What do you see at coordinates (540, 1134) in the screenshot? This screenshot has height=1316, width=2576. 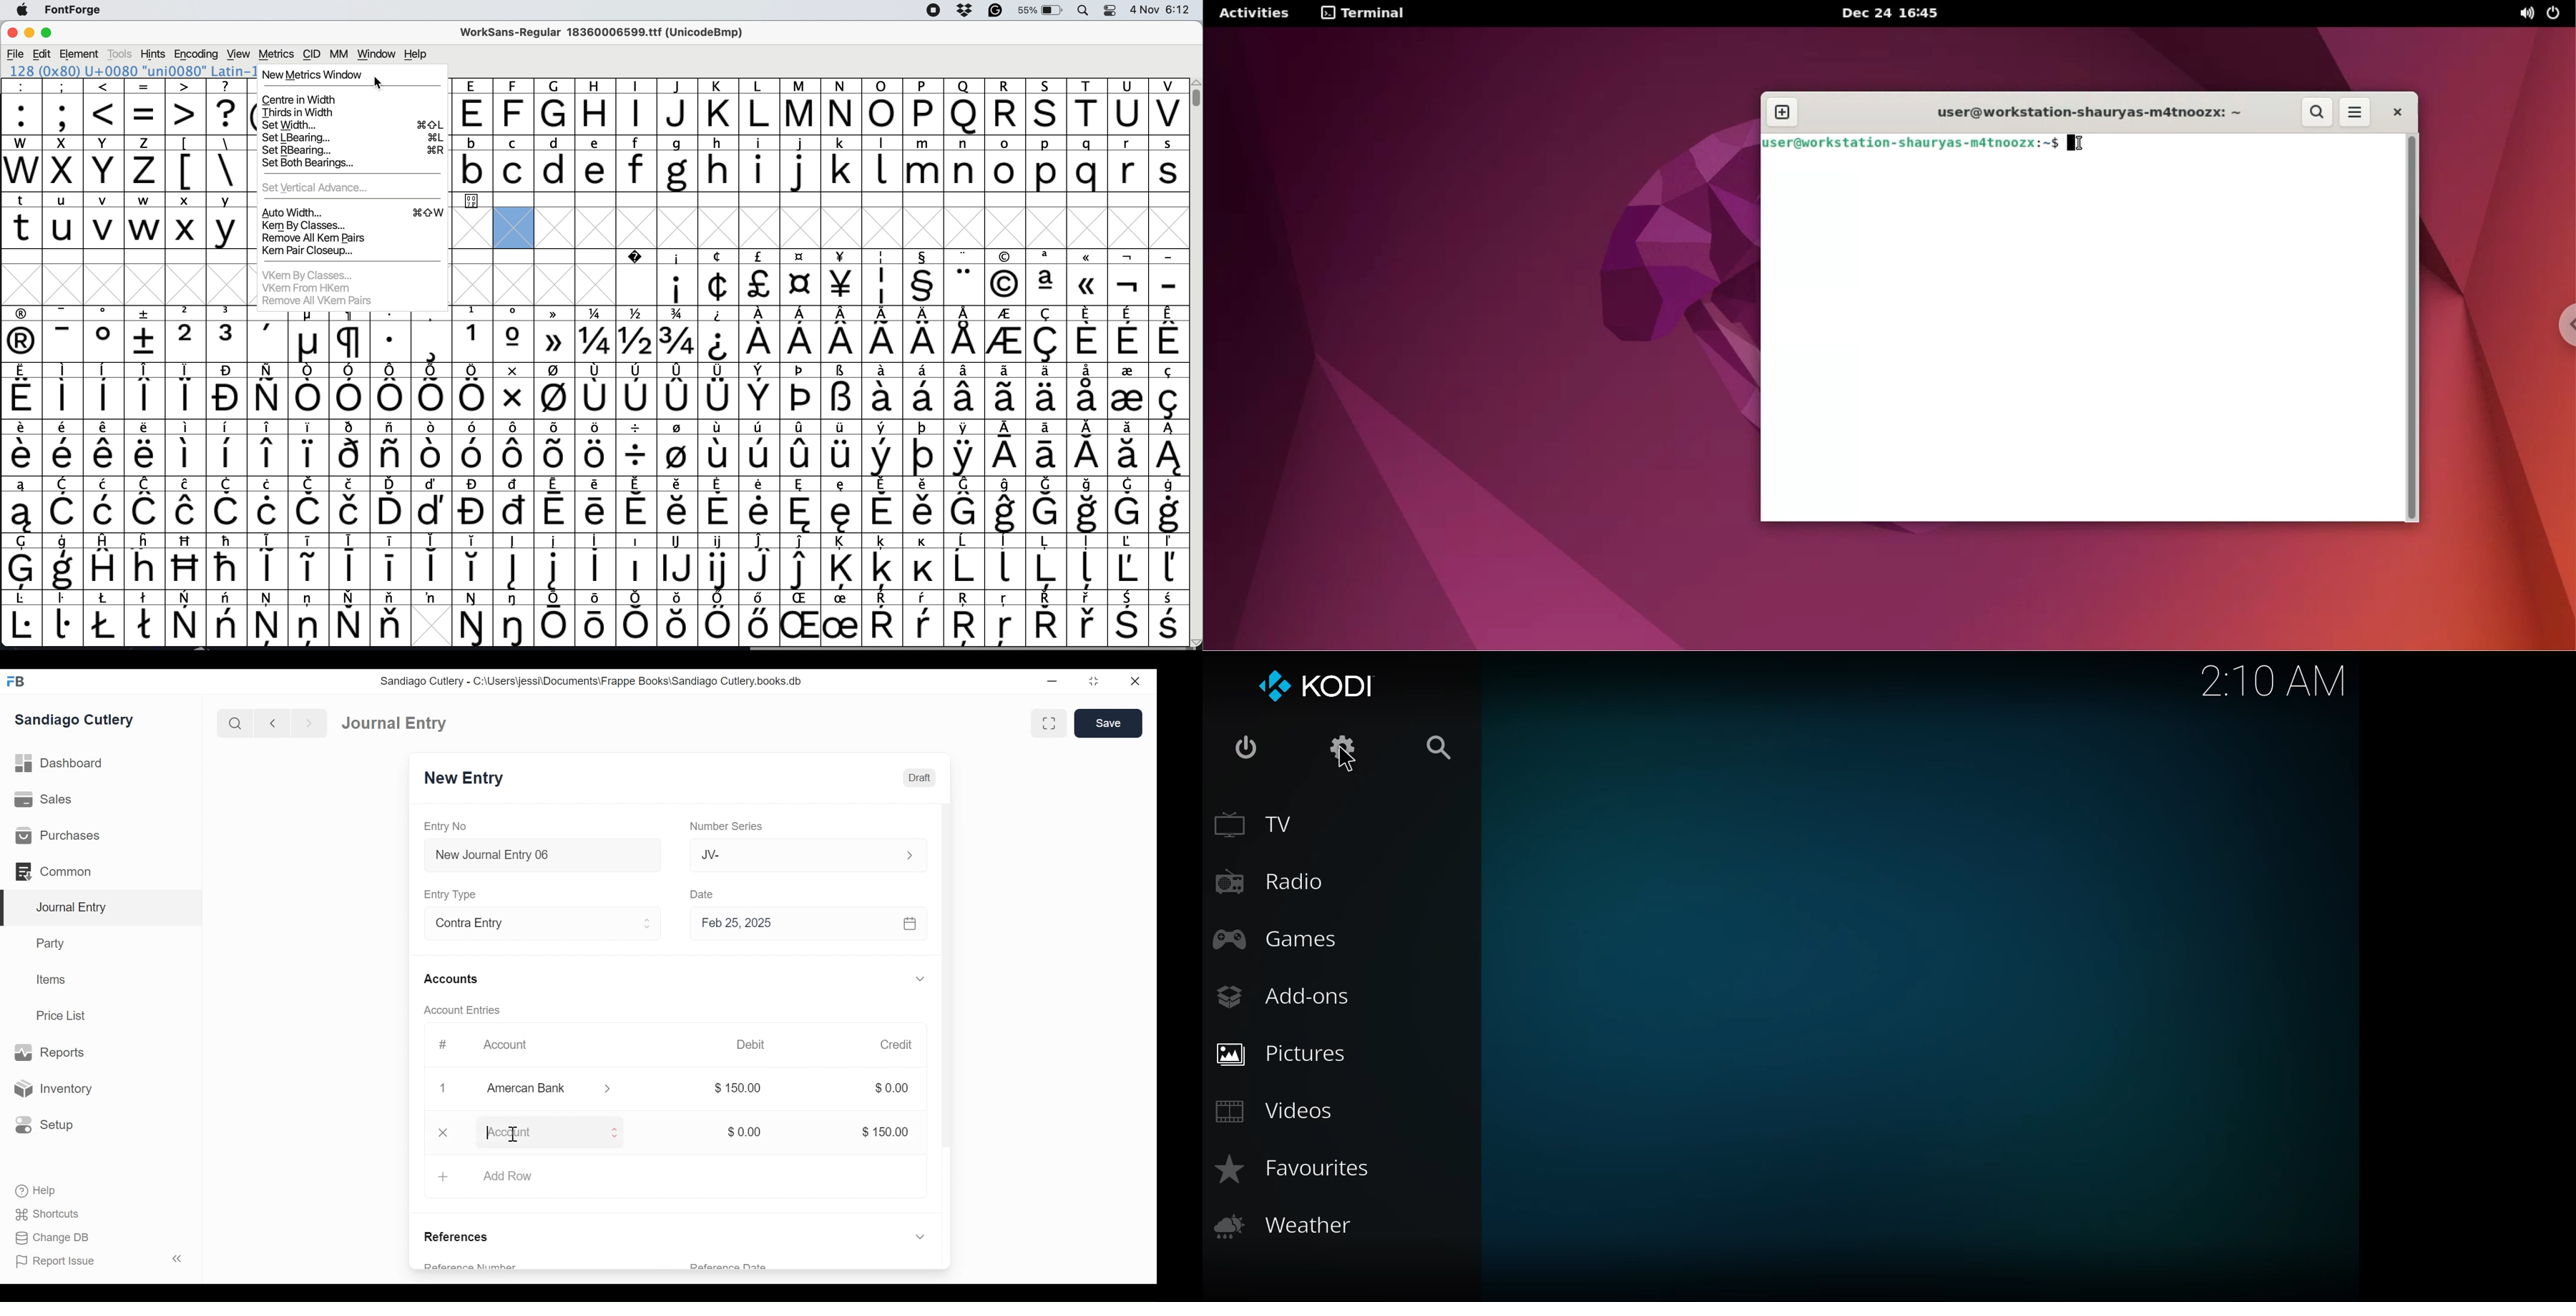 I see `Account` at bounding box center [540, 1134].